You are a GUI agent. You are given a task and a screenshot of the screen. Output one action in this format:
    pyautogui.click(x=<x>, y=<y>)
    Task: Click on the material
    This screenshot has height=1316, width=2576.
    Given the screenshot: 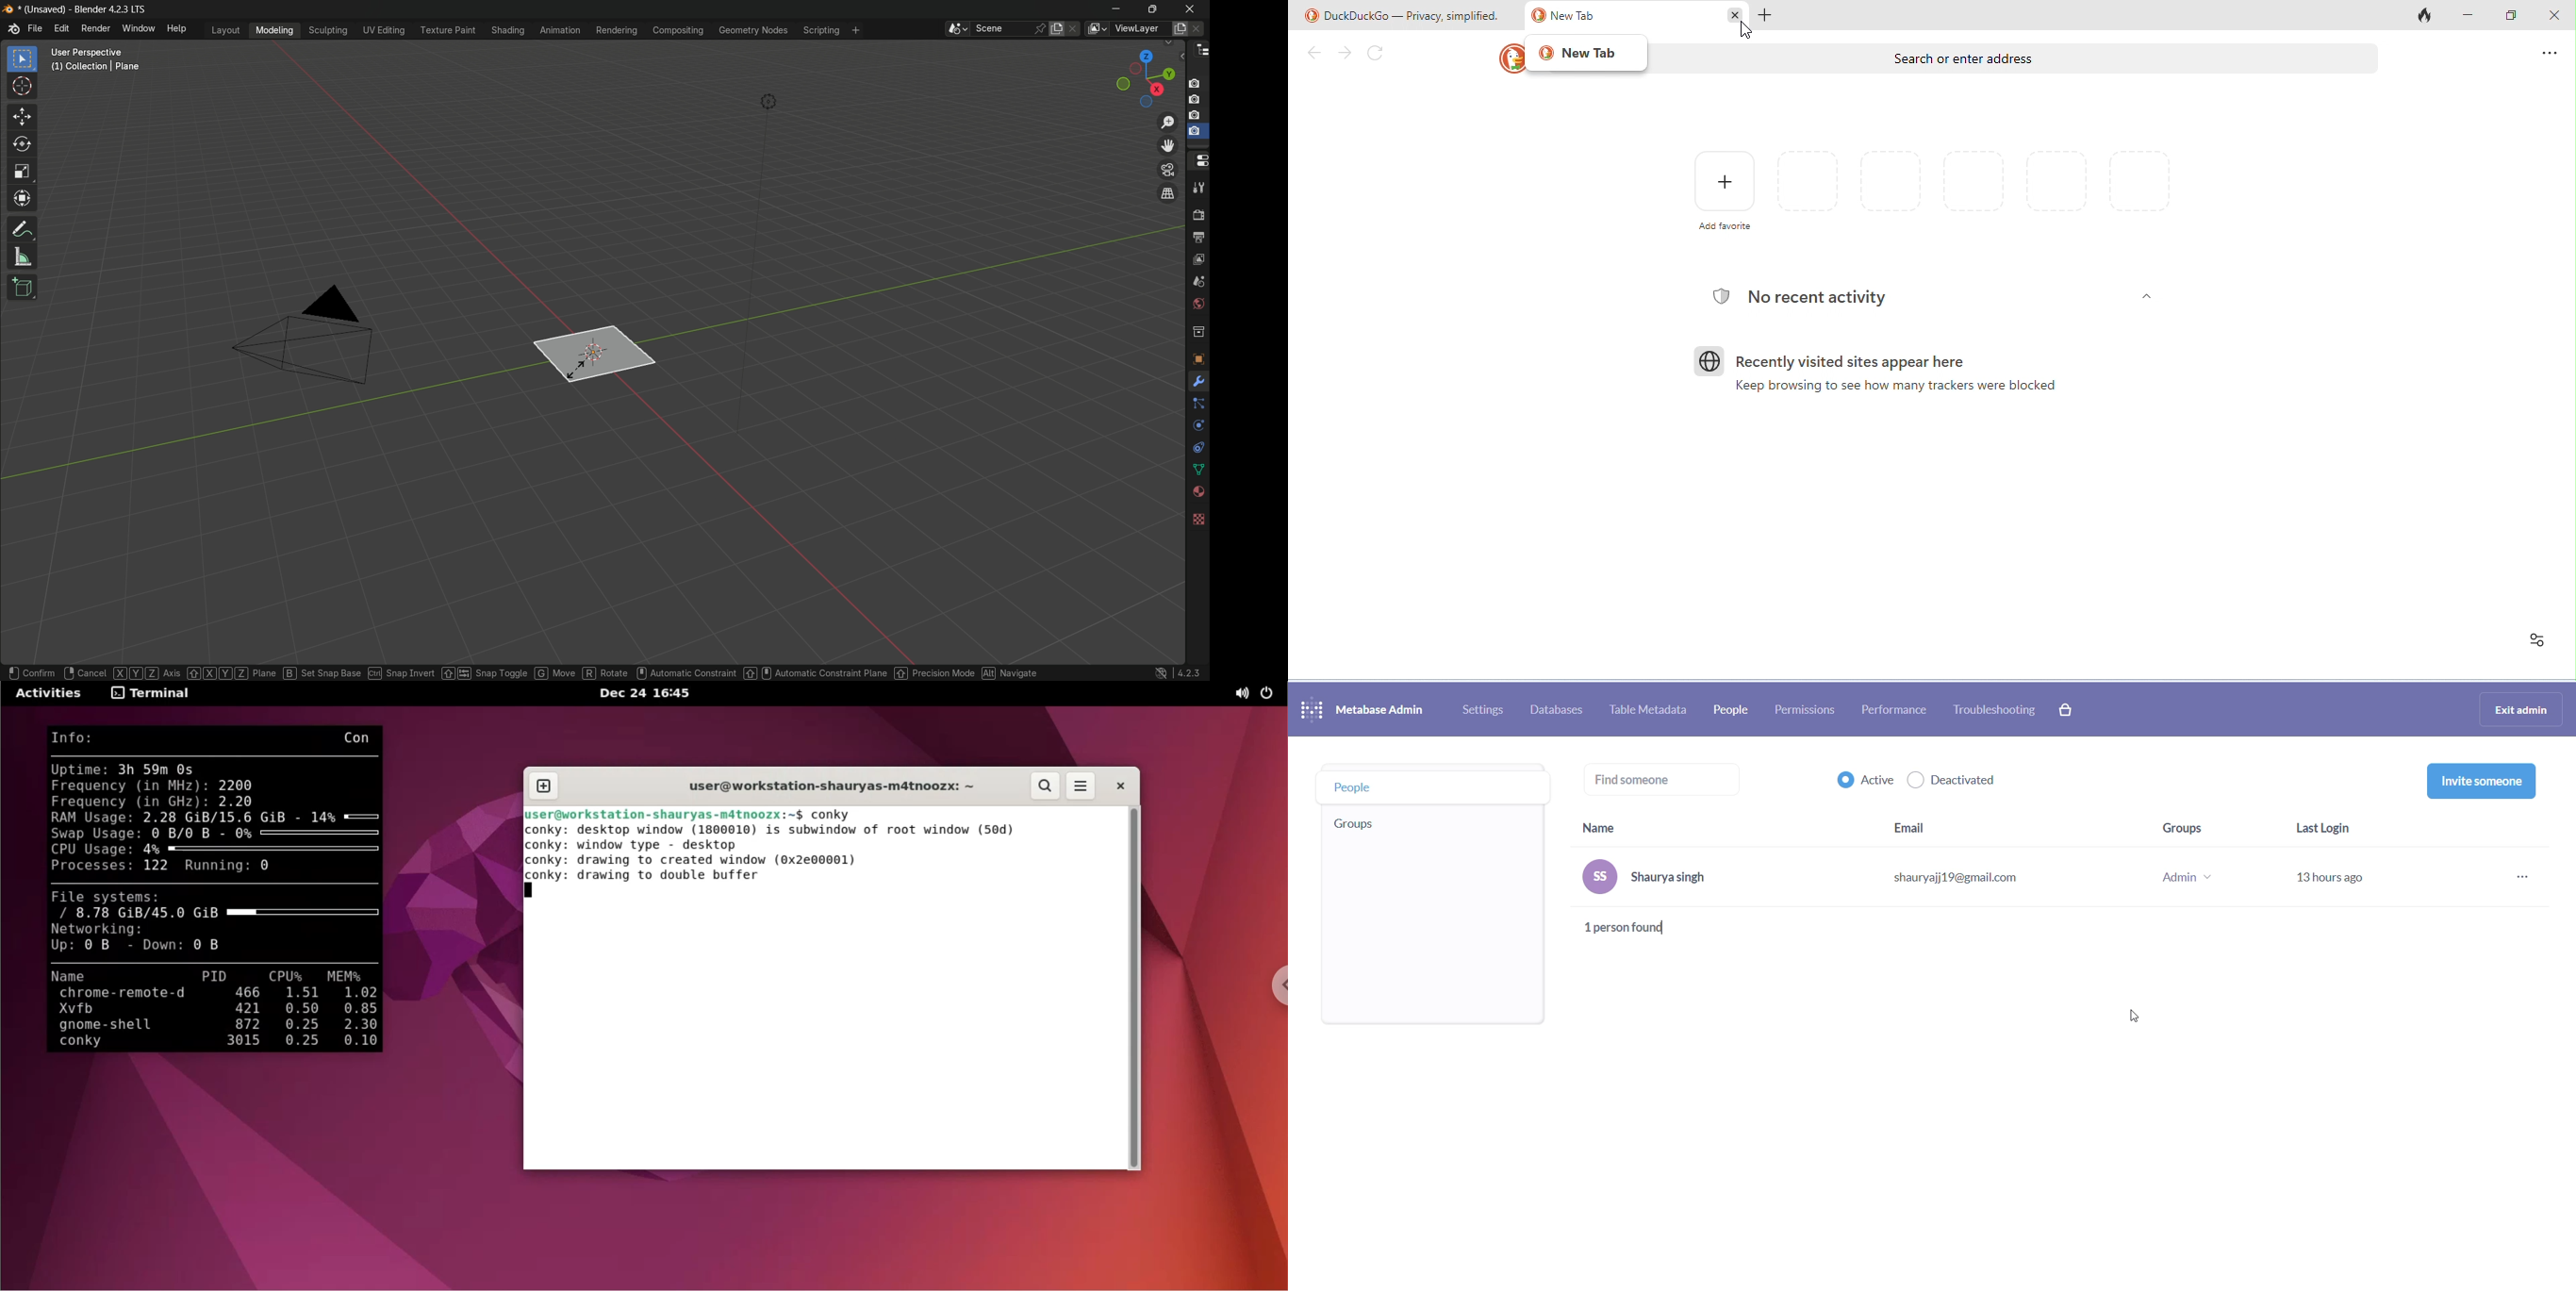 What is the action you would take?
    pyautogui.click(x=1198, y=492)
    